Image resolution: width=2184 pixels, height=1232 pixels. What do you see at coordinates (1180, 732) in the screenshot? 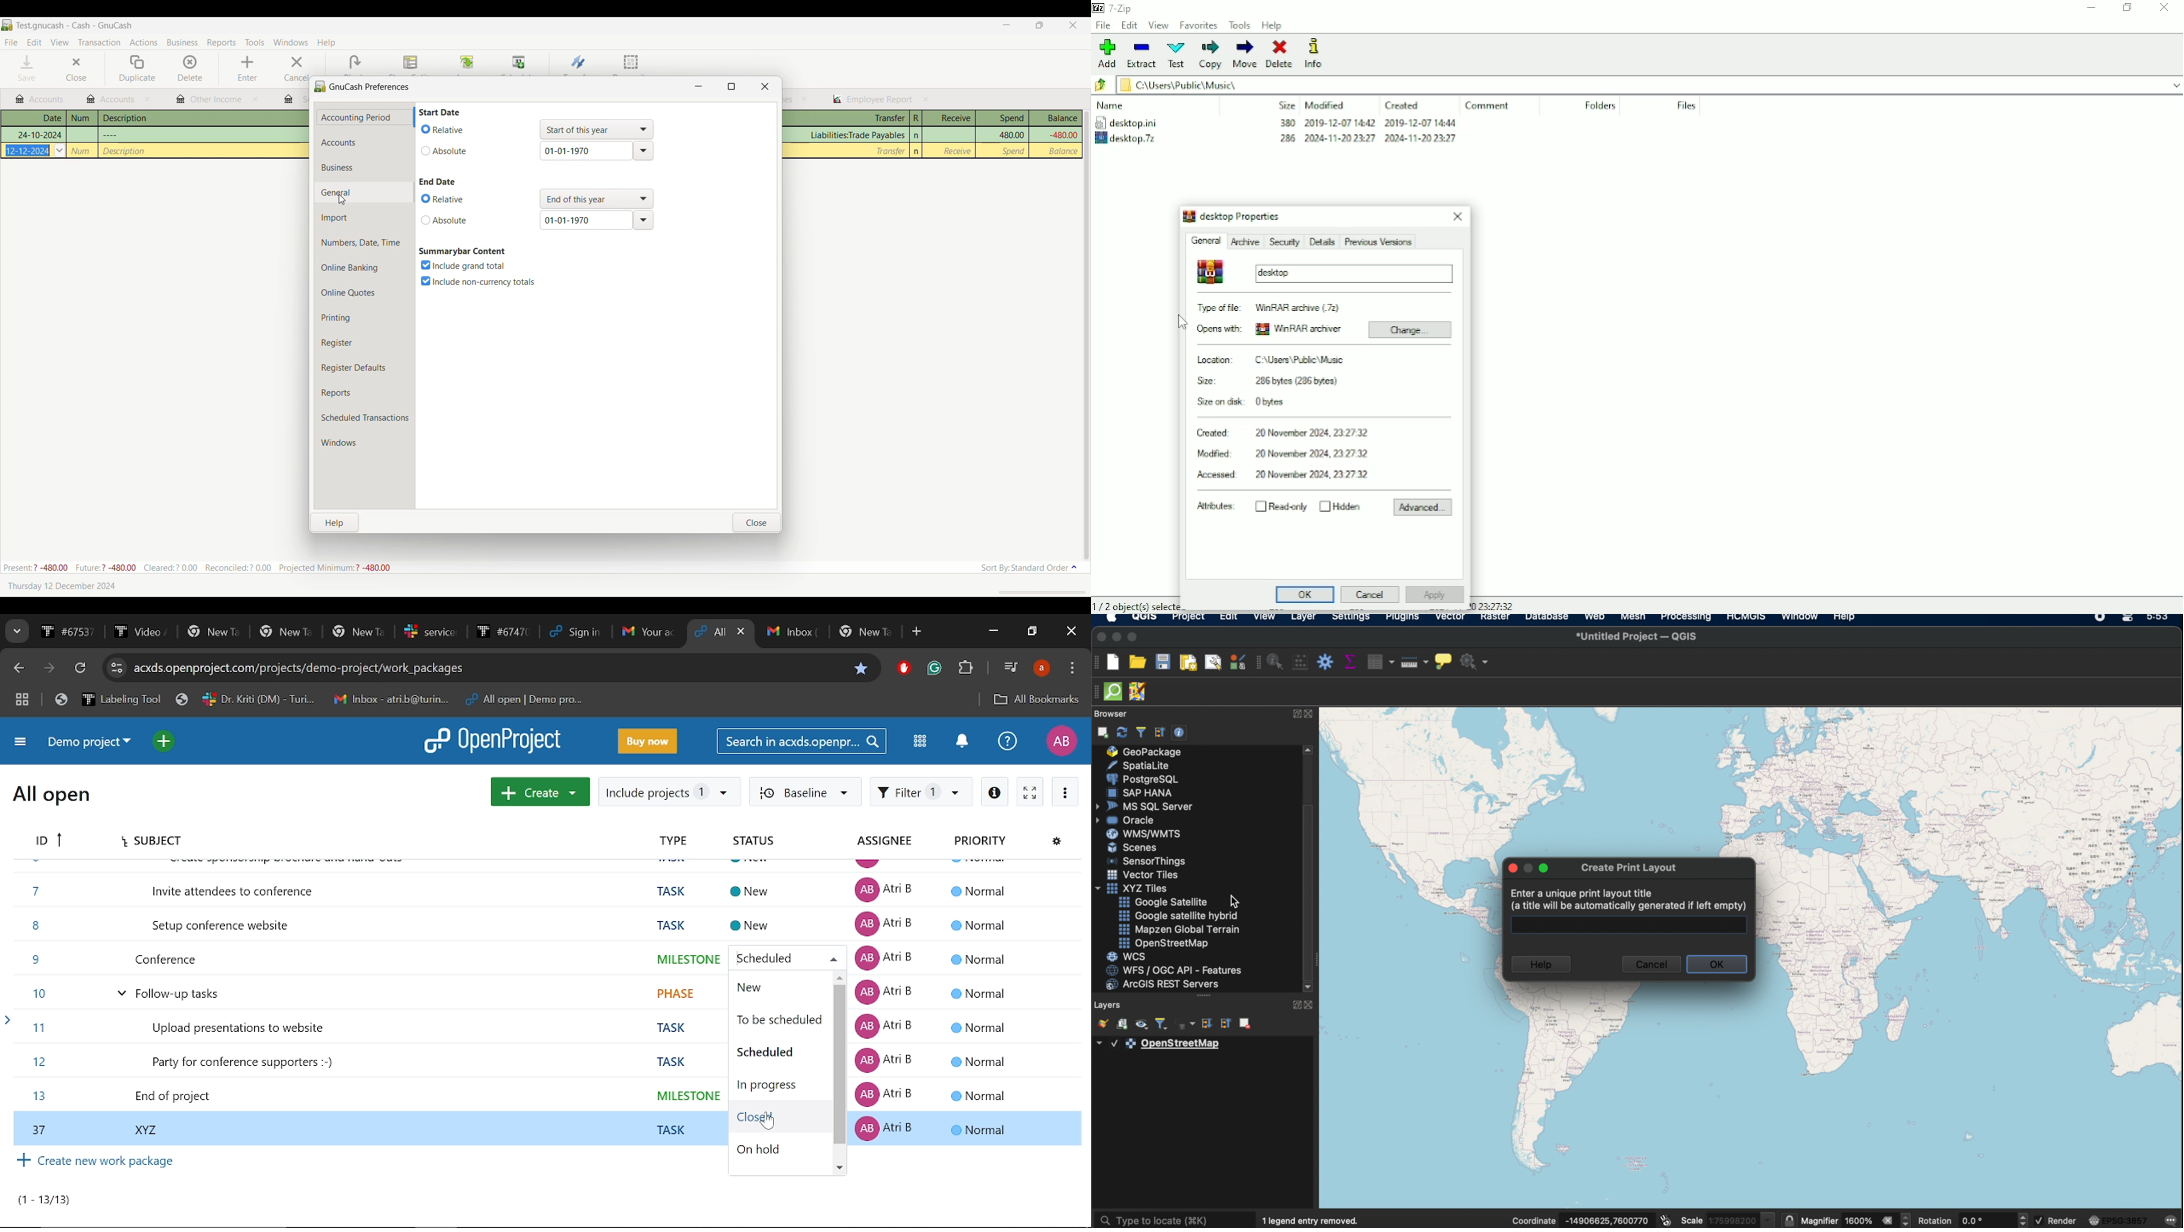
I see `enable/disable properties widget` at bounding box center [1180, 732].